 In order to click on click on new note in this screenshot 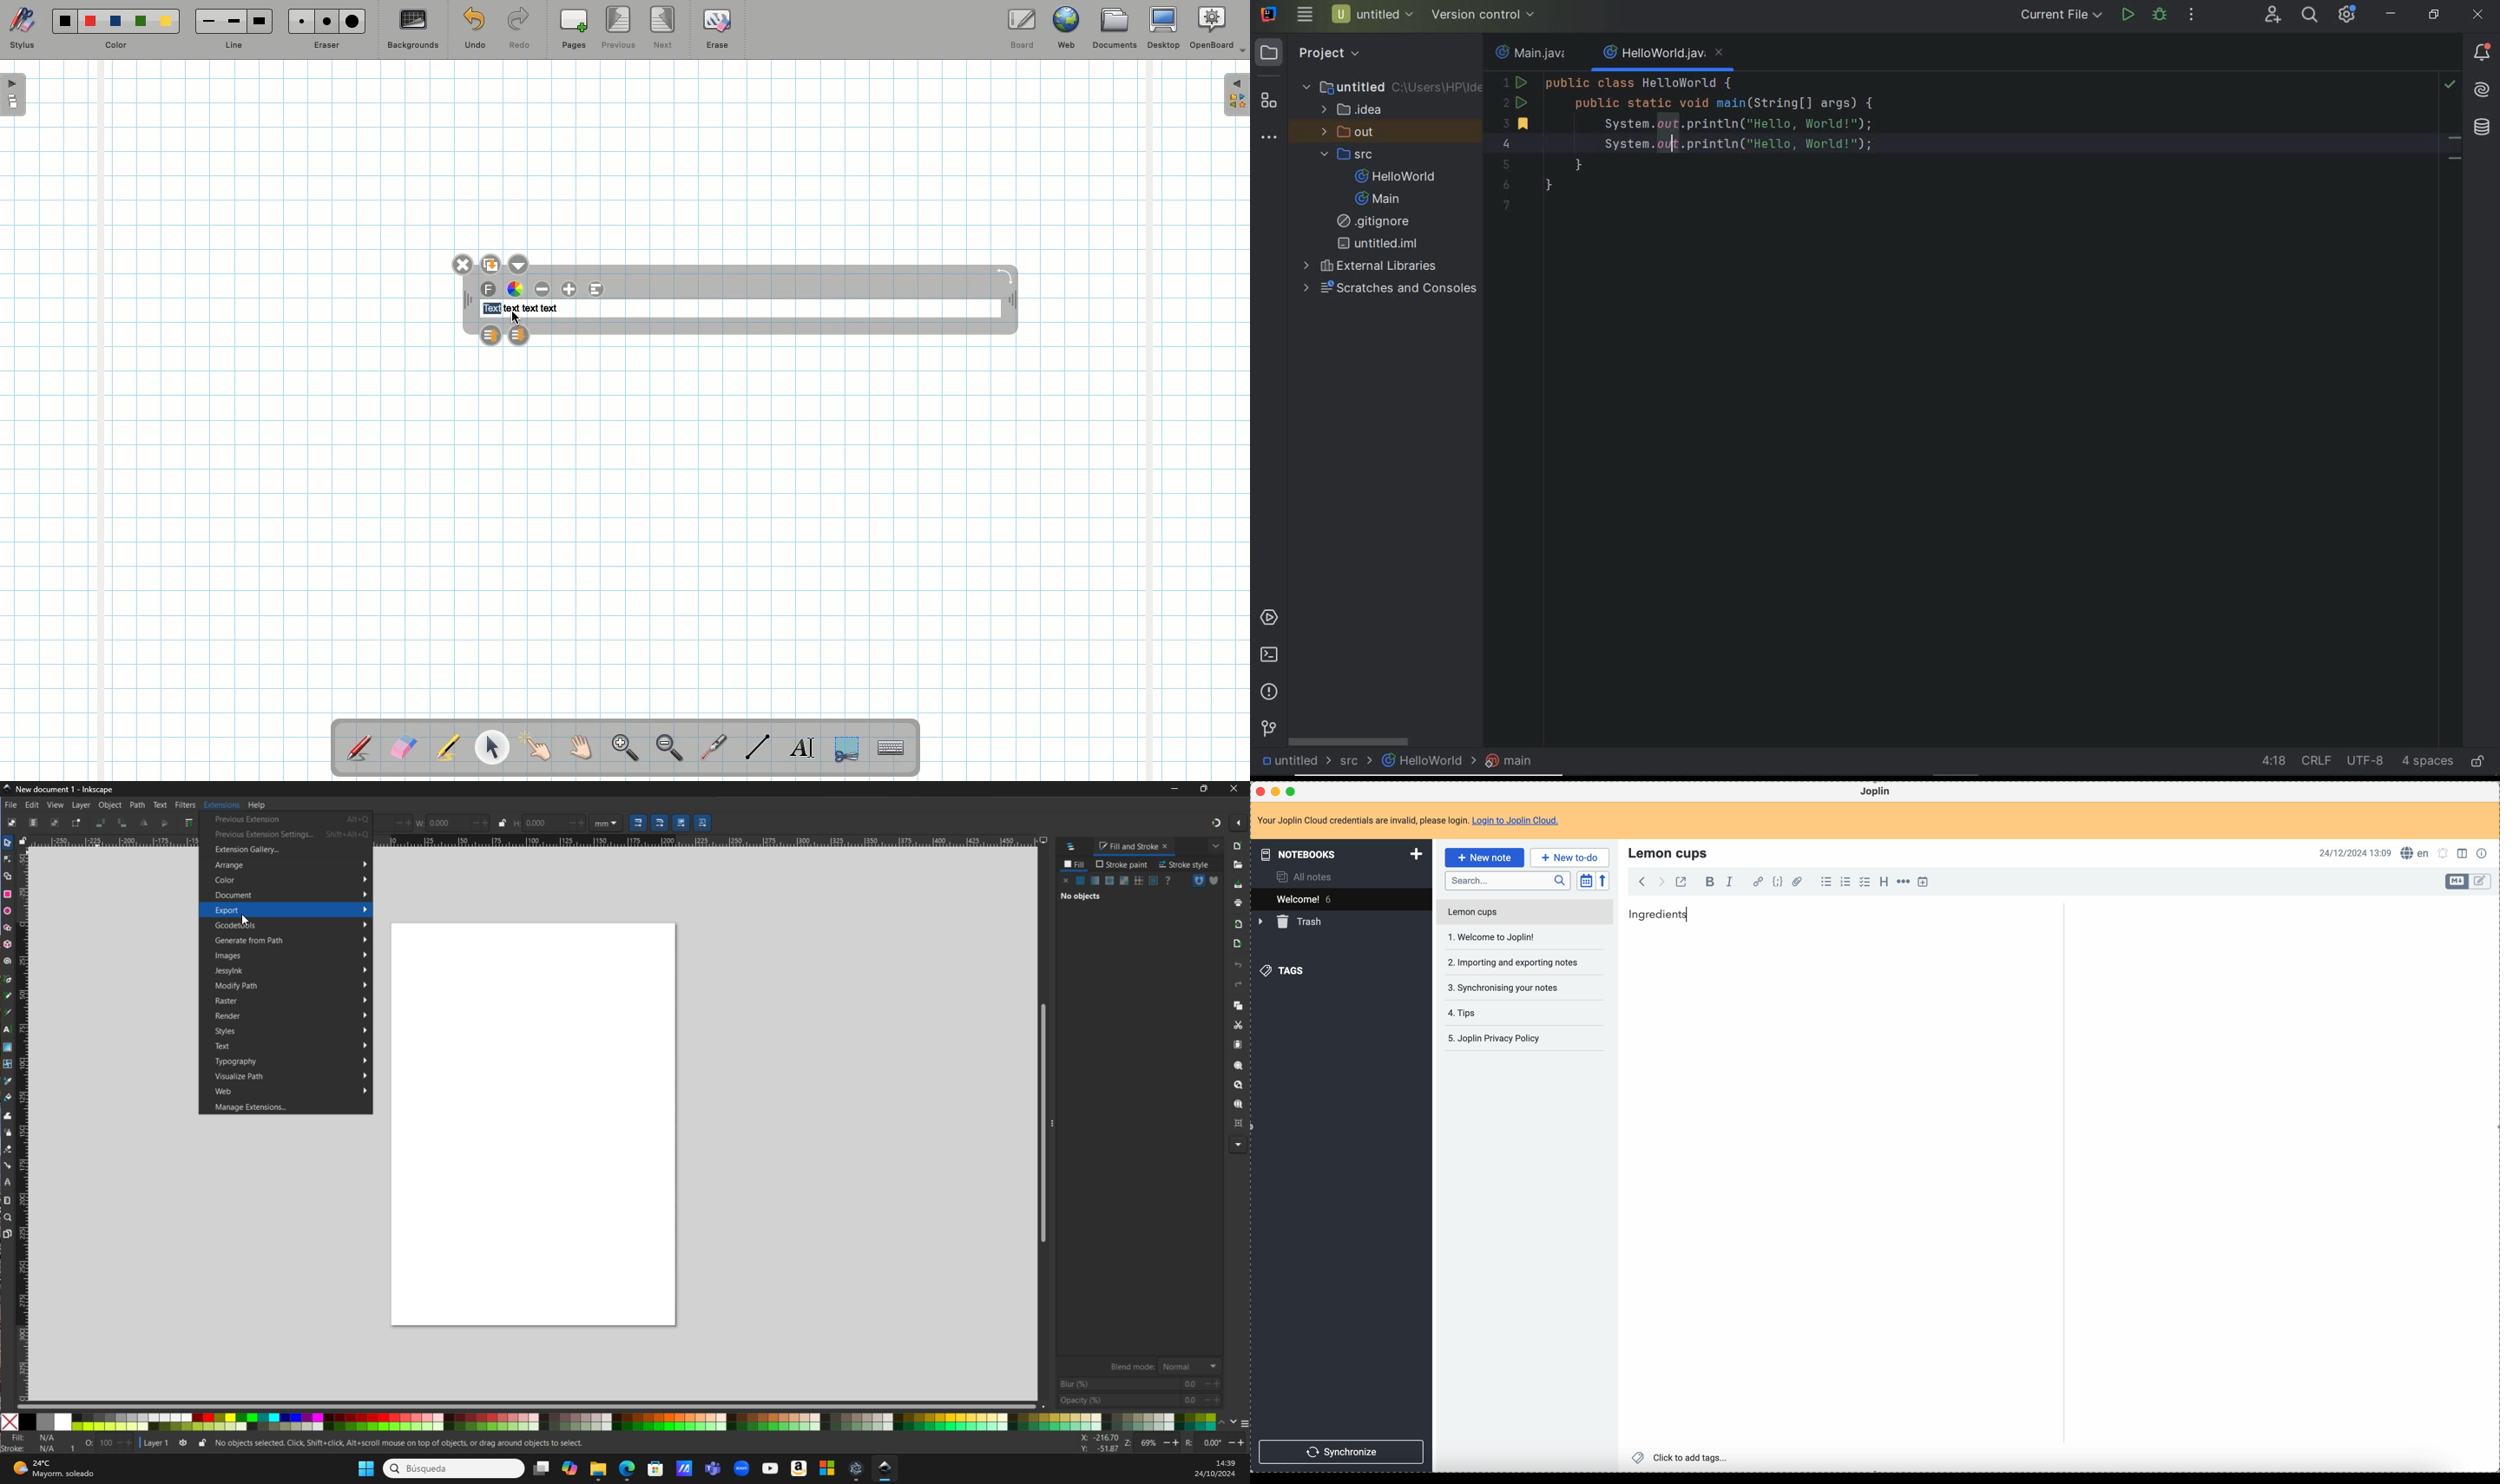, I will do `click(1484, 857)`.